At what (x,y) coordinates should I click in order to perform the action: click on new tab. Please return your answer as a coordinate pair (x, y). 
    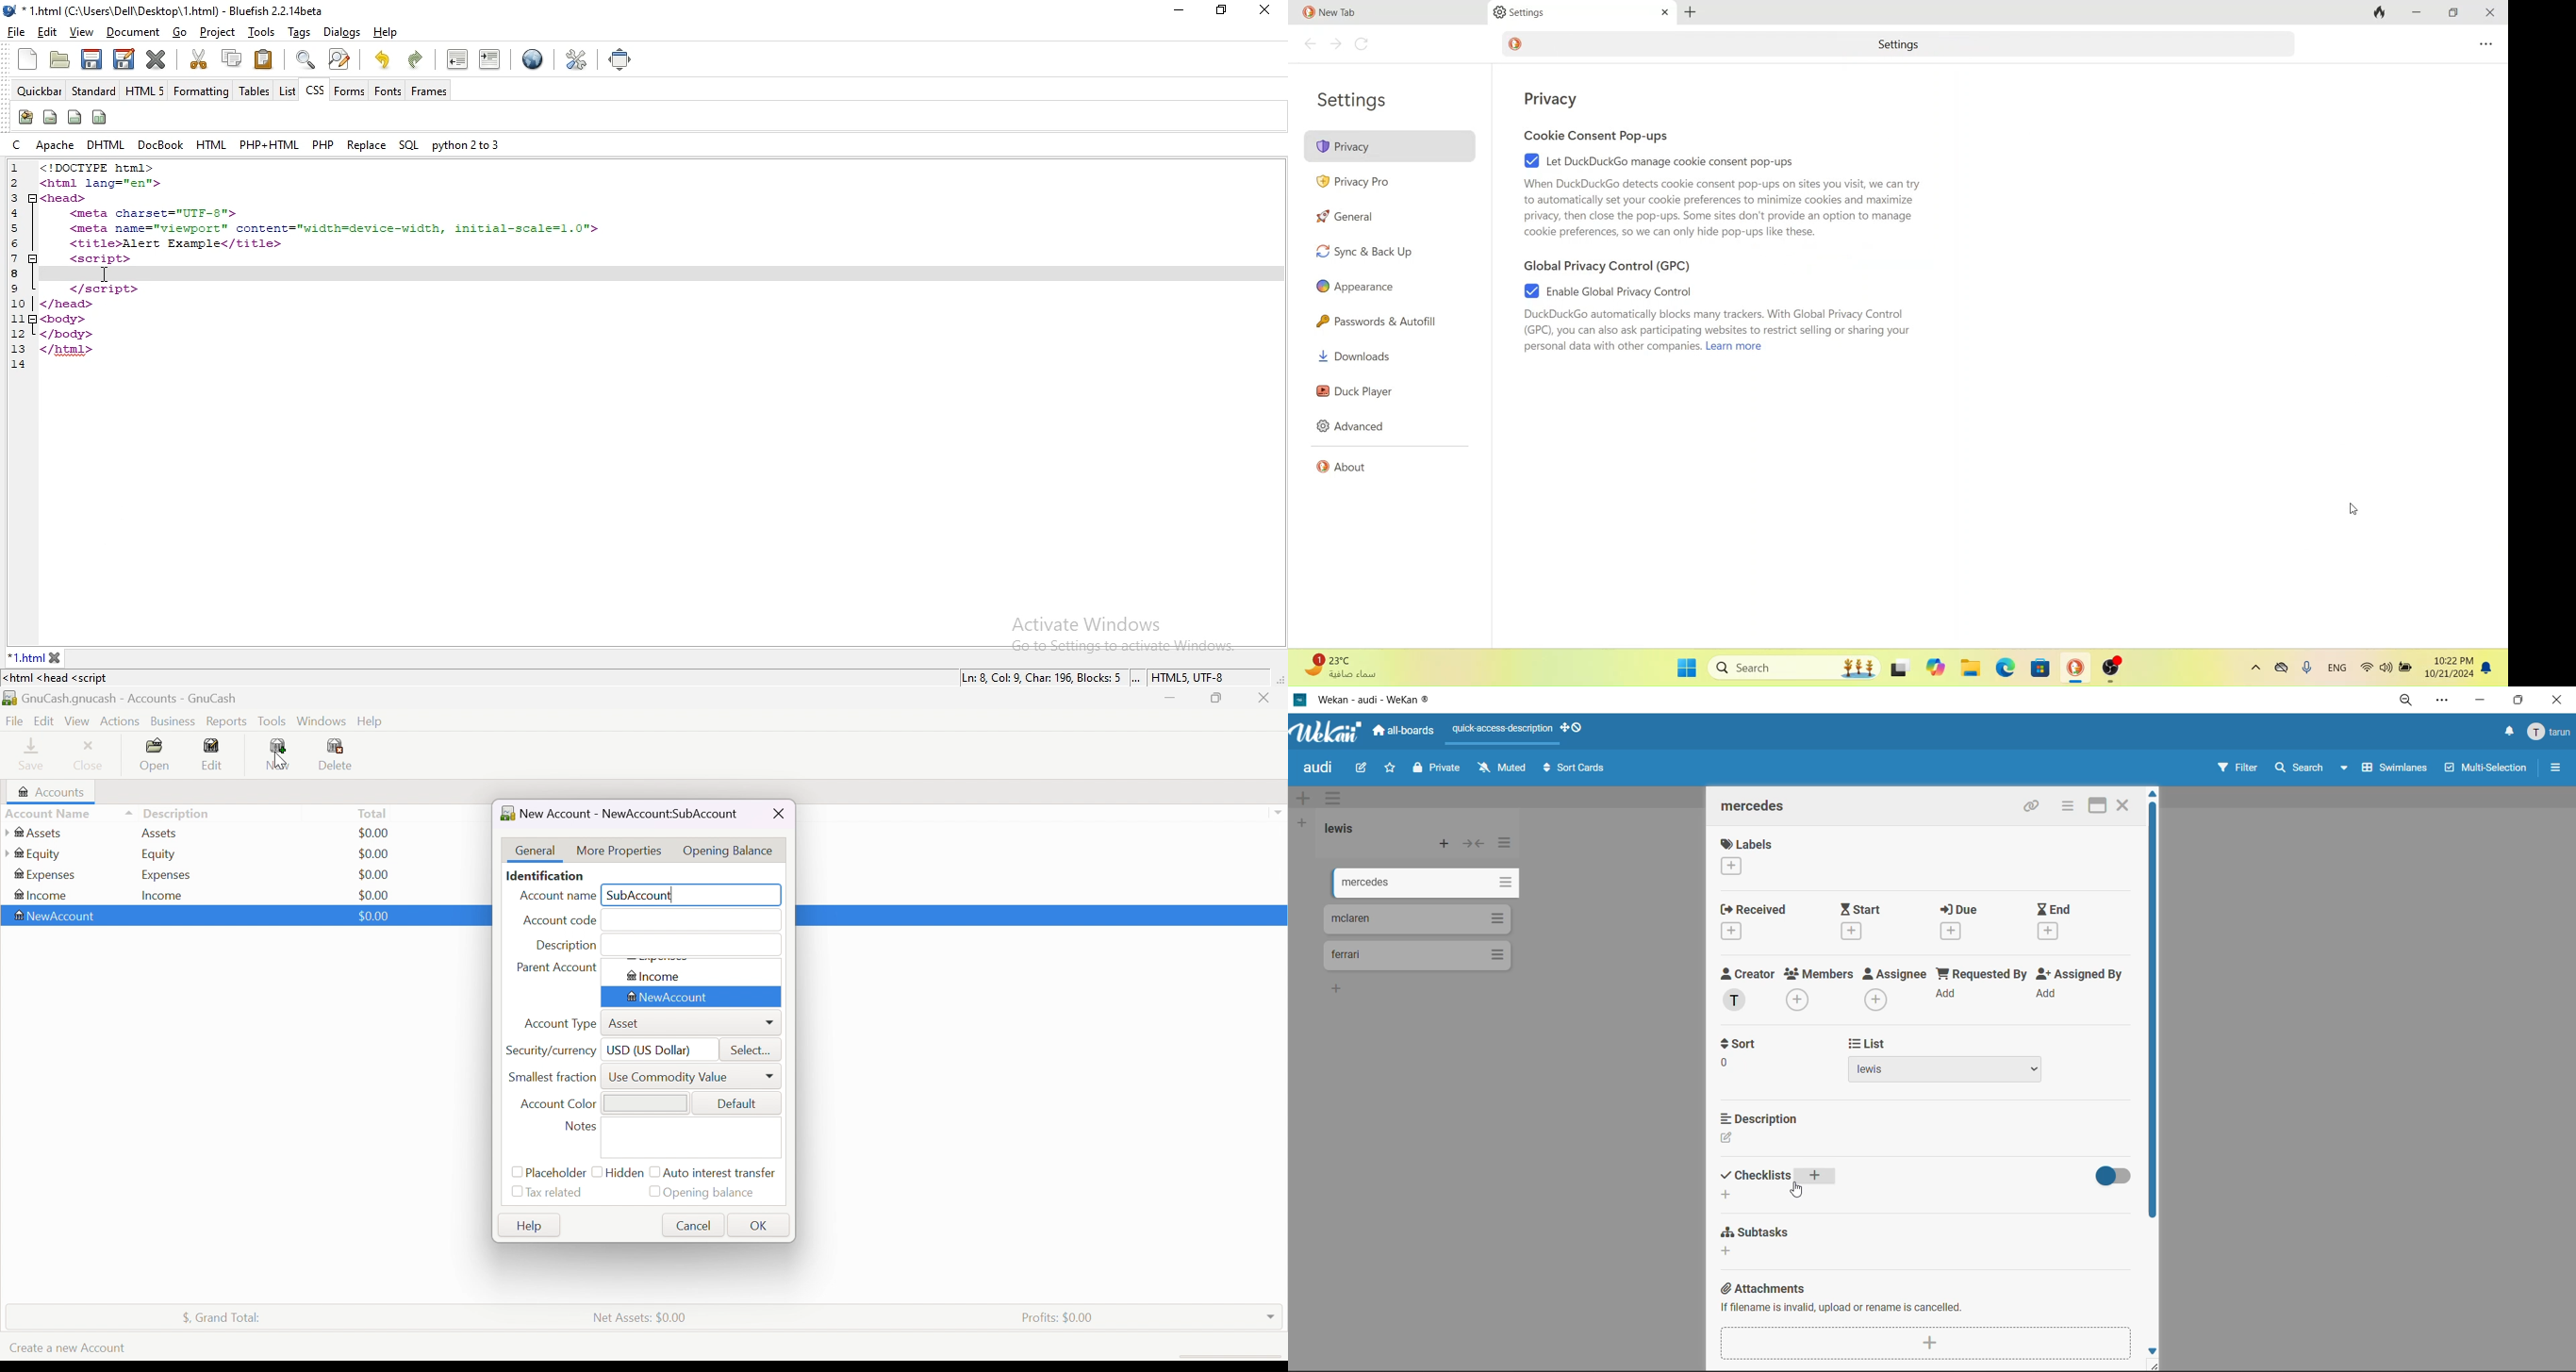
    Looking at the image, I should click on (1692, 10).